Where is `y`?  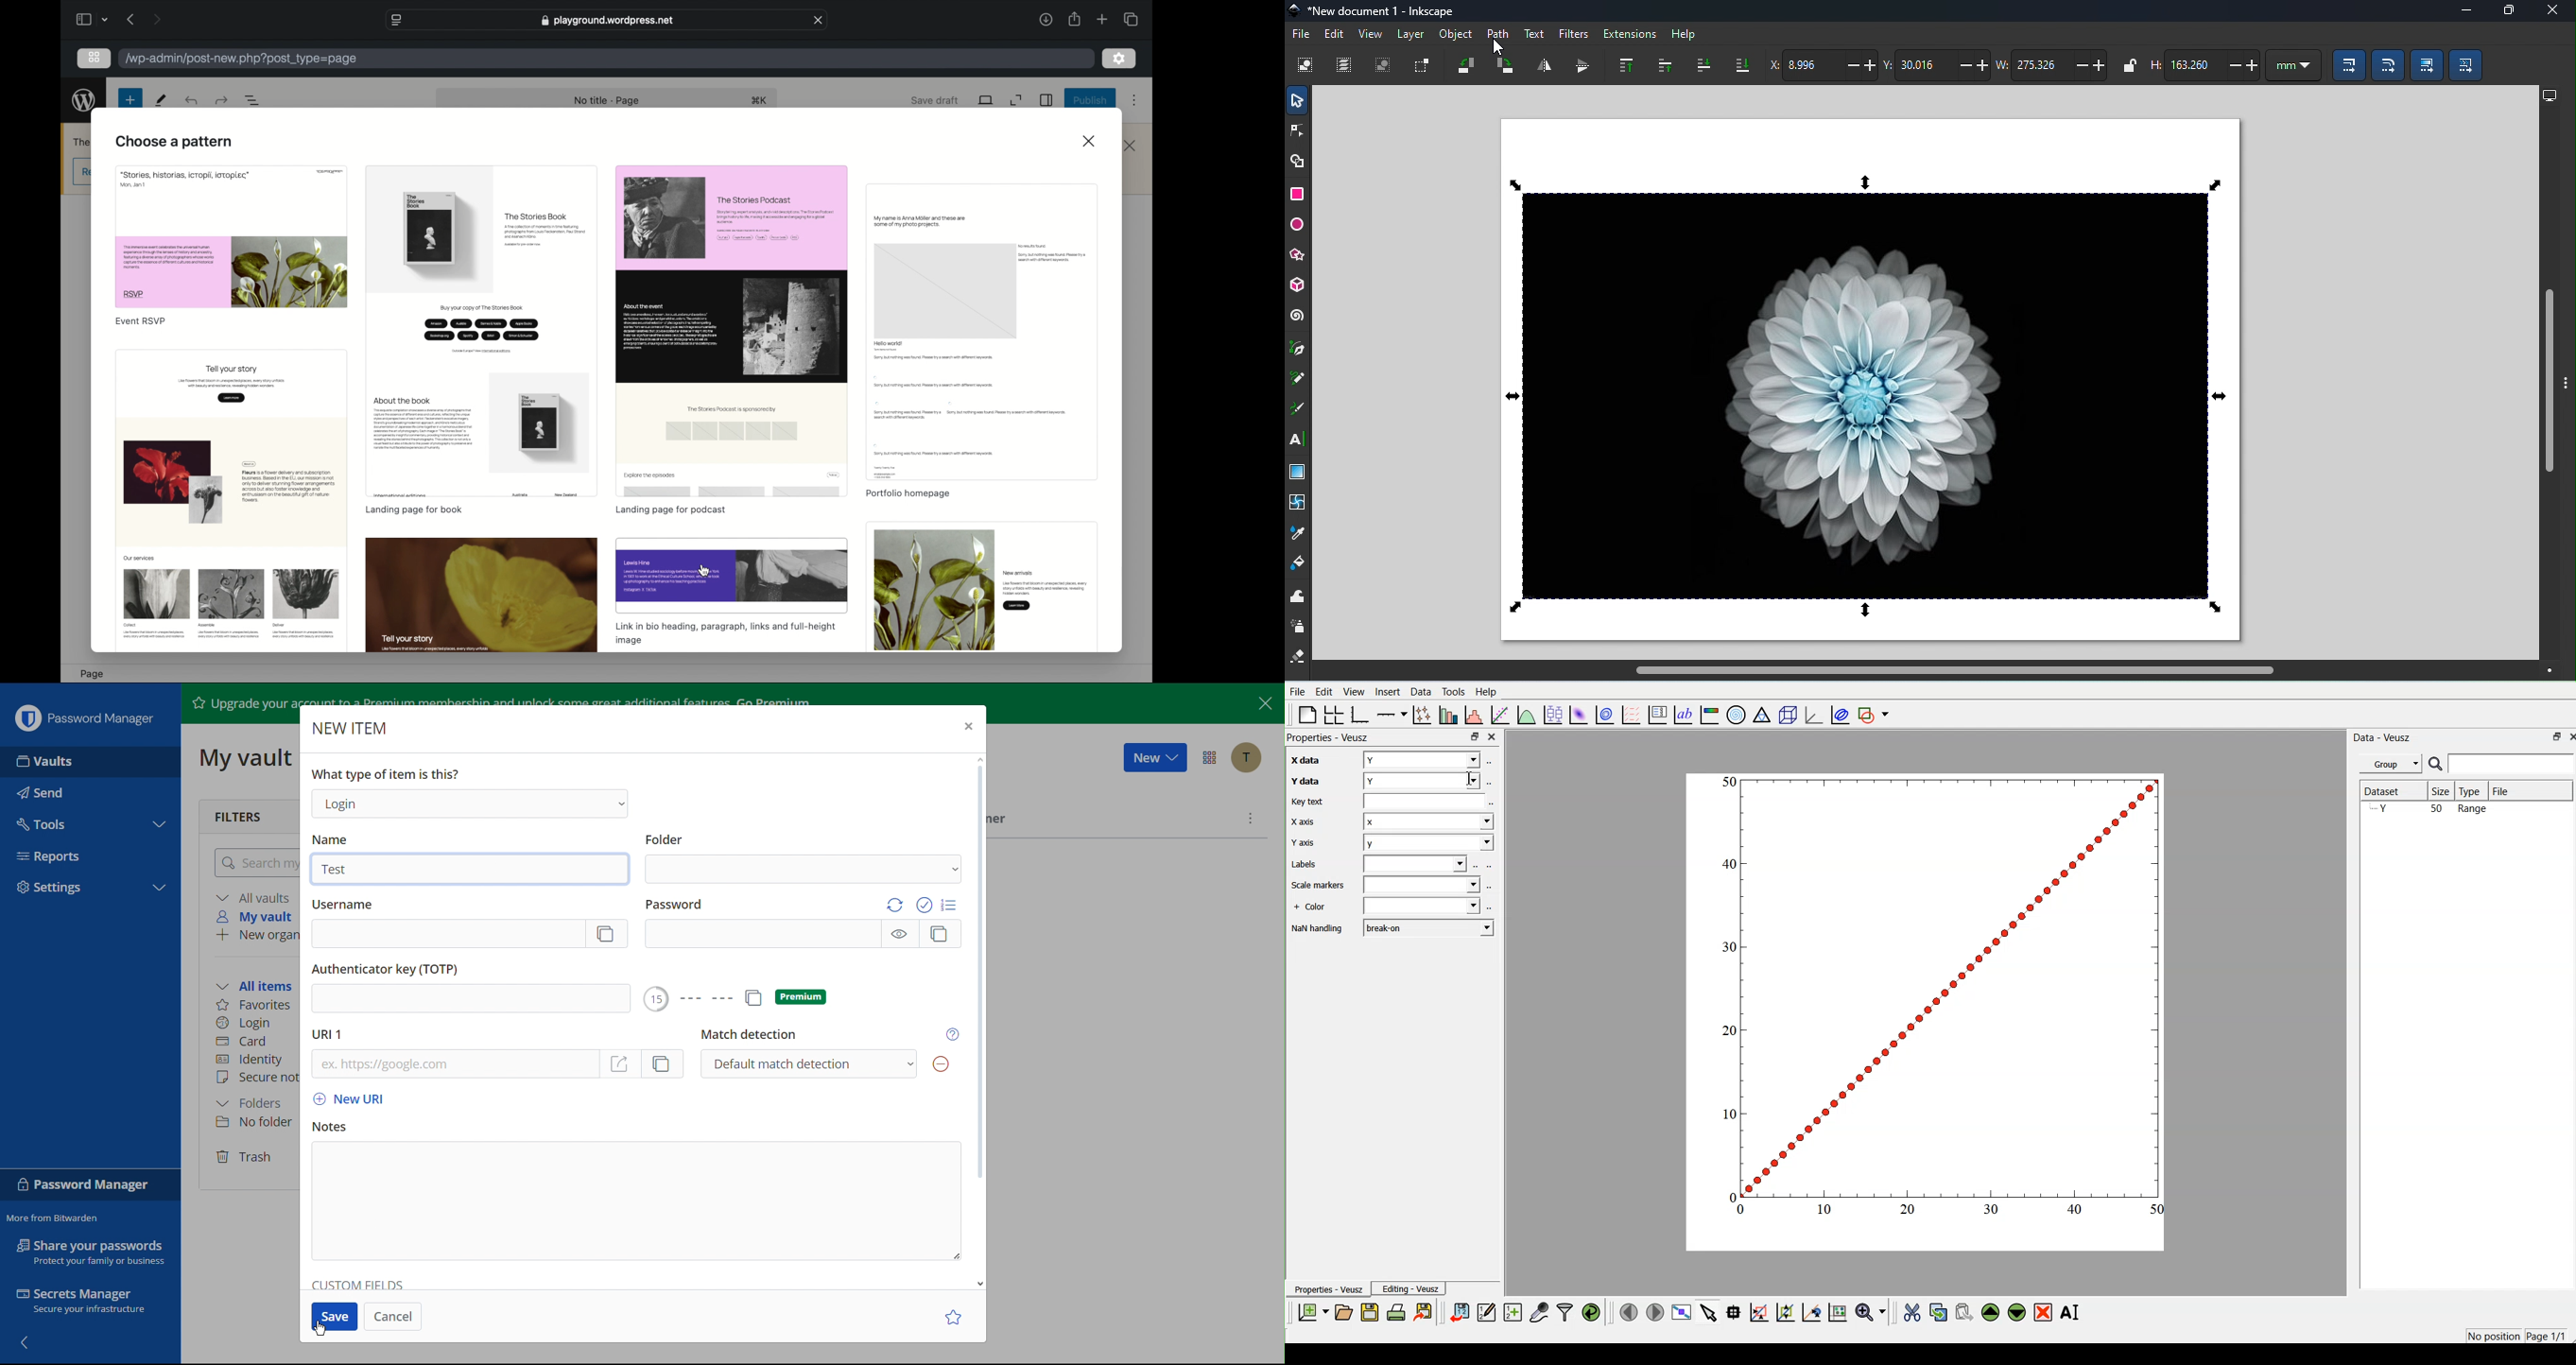 y is located at coordinates (1422, 761).